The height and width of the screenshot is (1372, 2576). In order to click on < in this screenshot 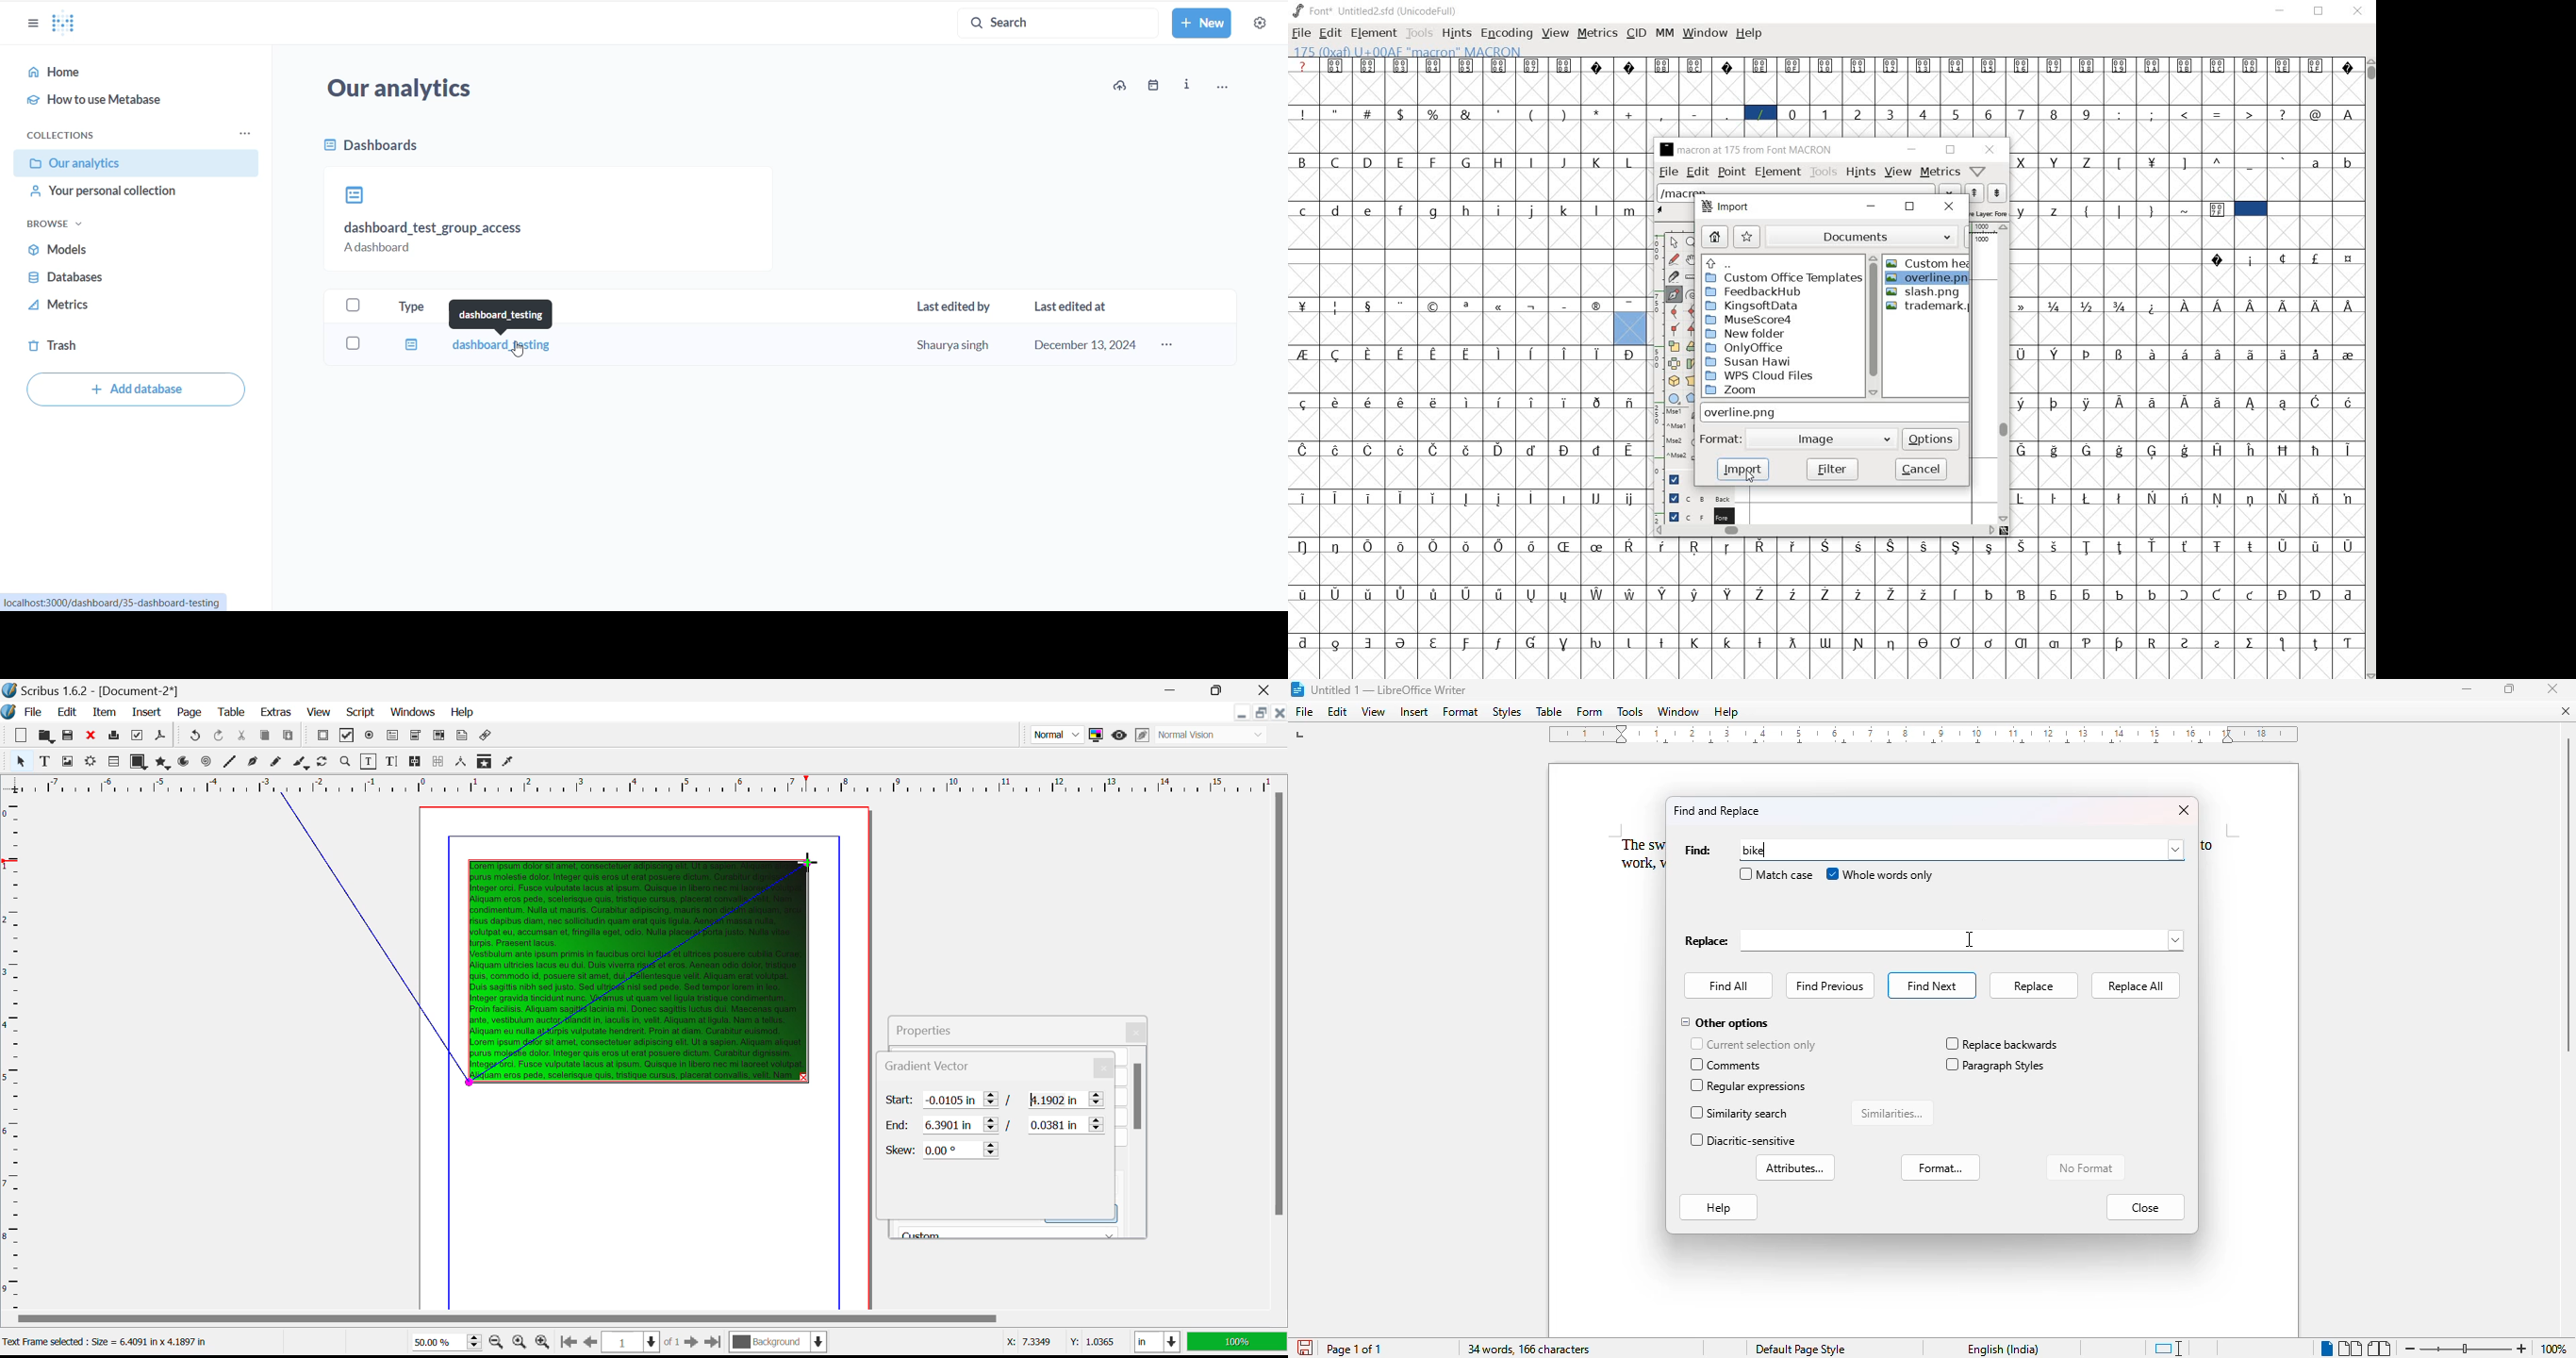, I will do `click(2186, 114)`.